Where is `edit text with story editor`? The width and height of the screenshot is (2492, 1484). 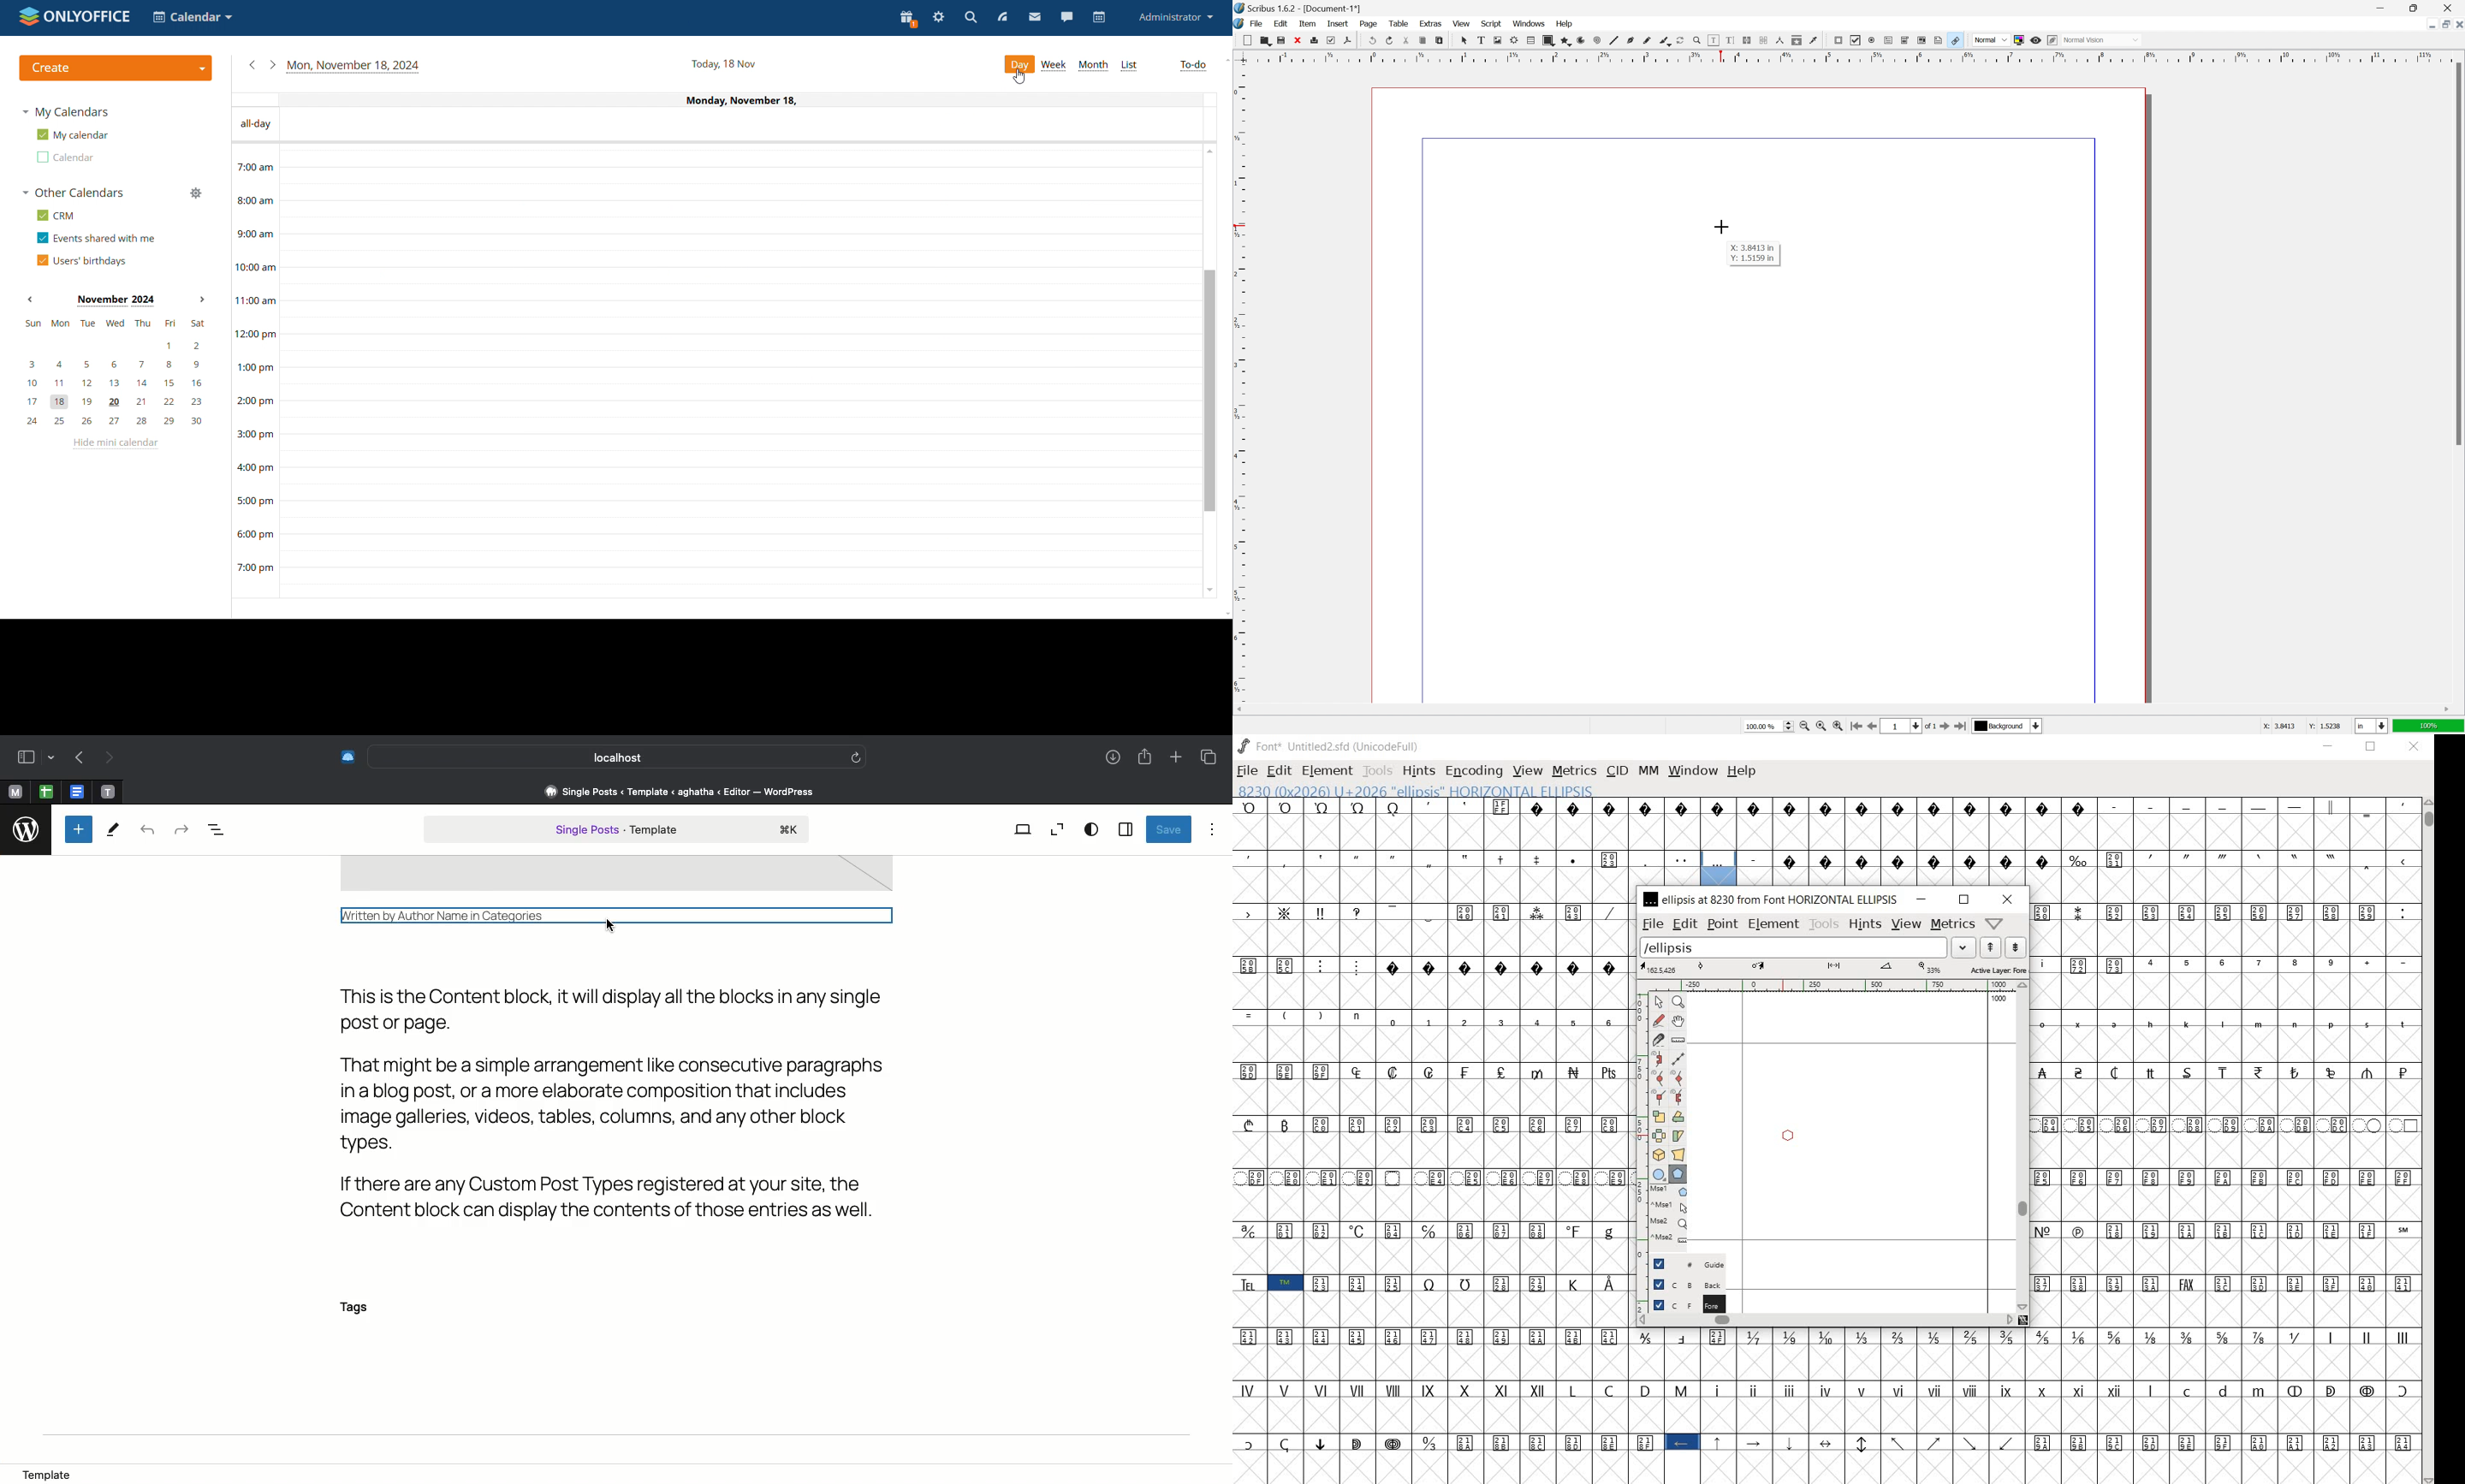 edit text with story editor is located at coordinates (1730, 40).